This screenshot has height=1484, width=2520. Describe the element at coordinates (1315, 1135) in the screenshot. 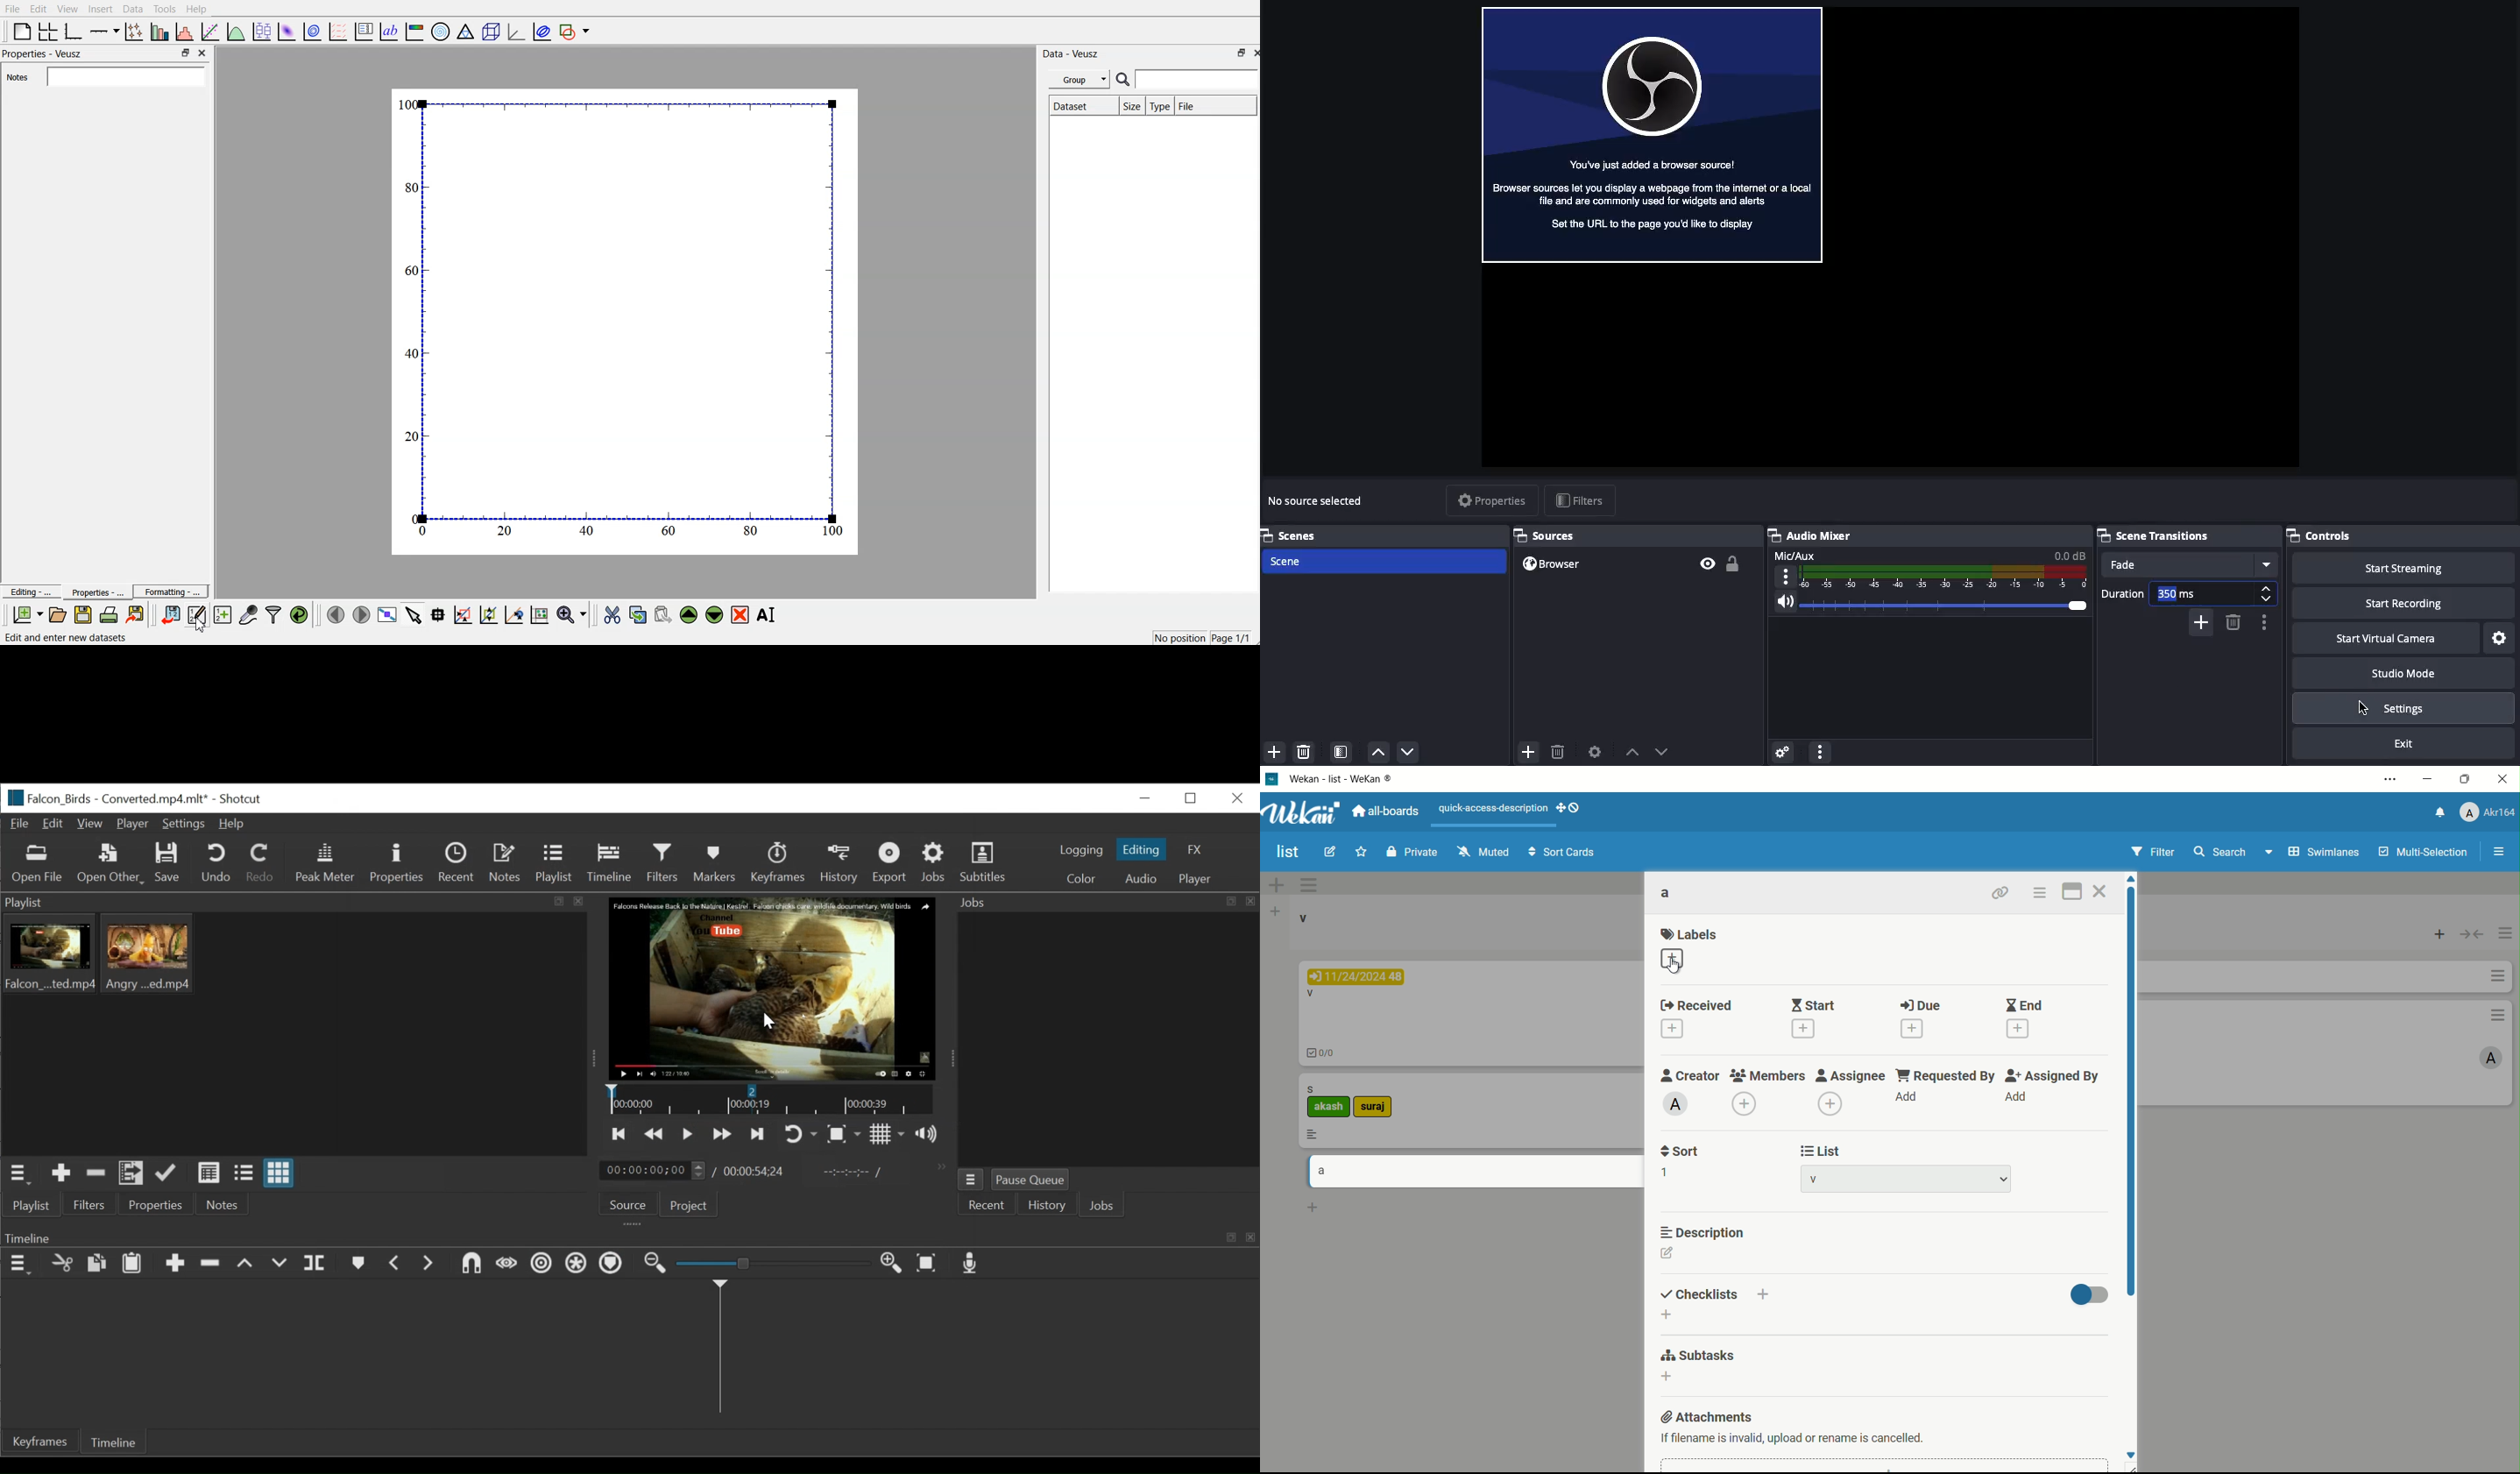

I see `more` at that location.